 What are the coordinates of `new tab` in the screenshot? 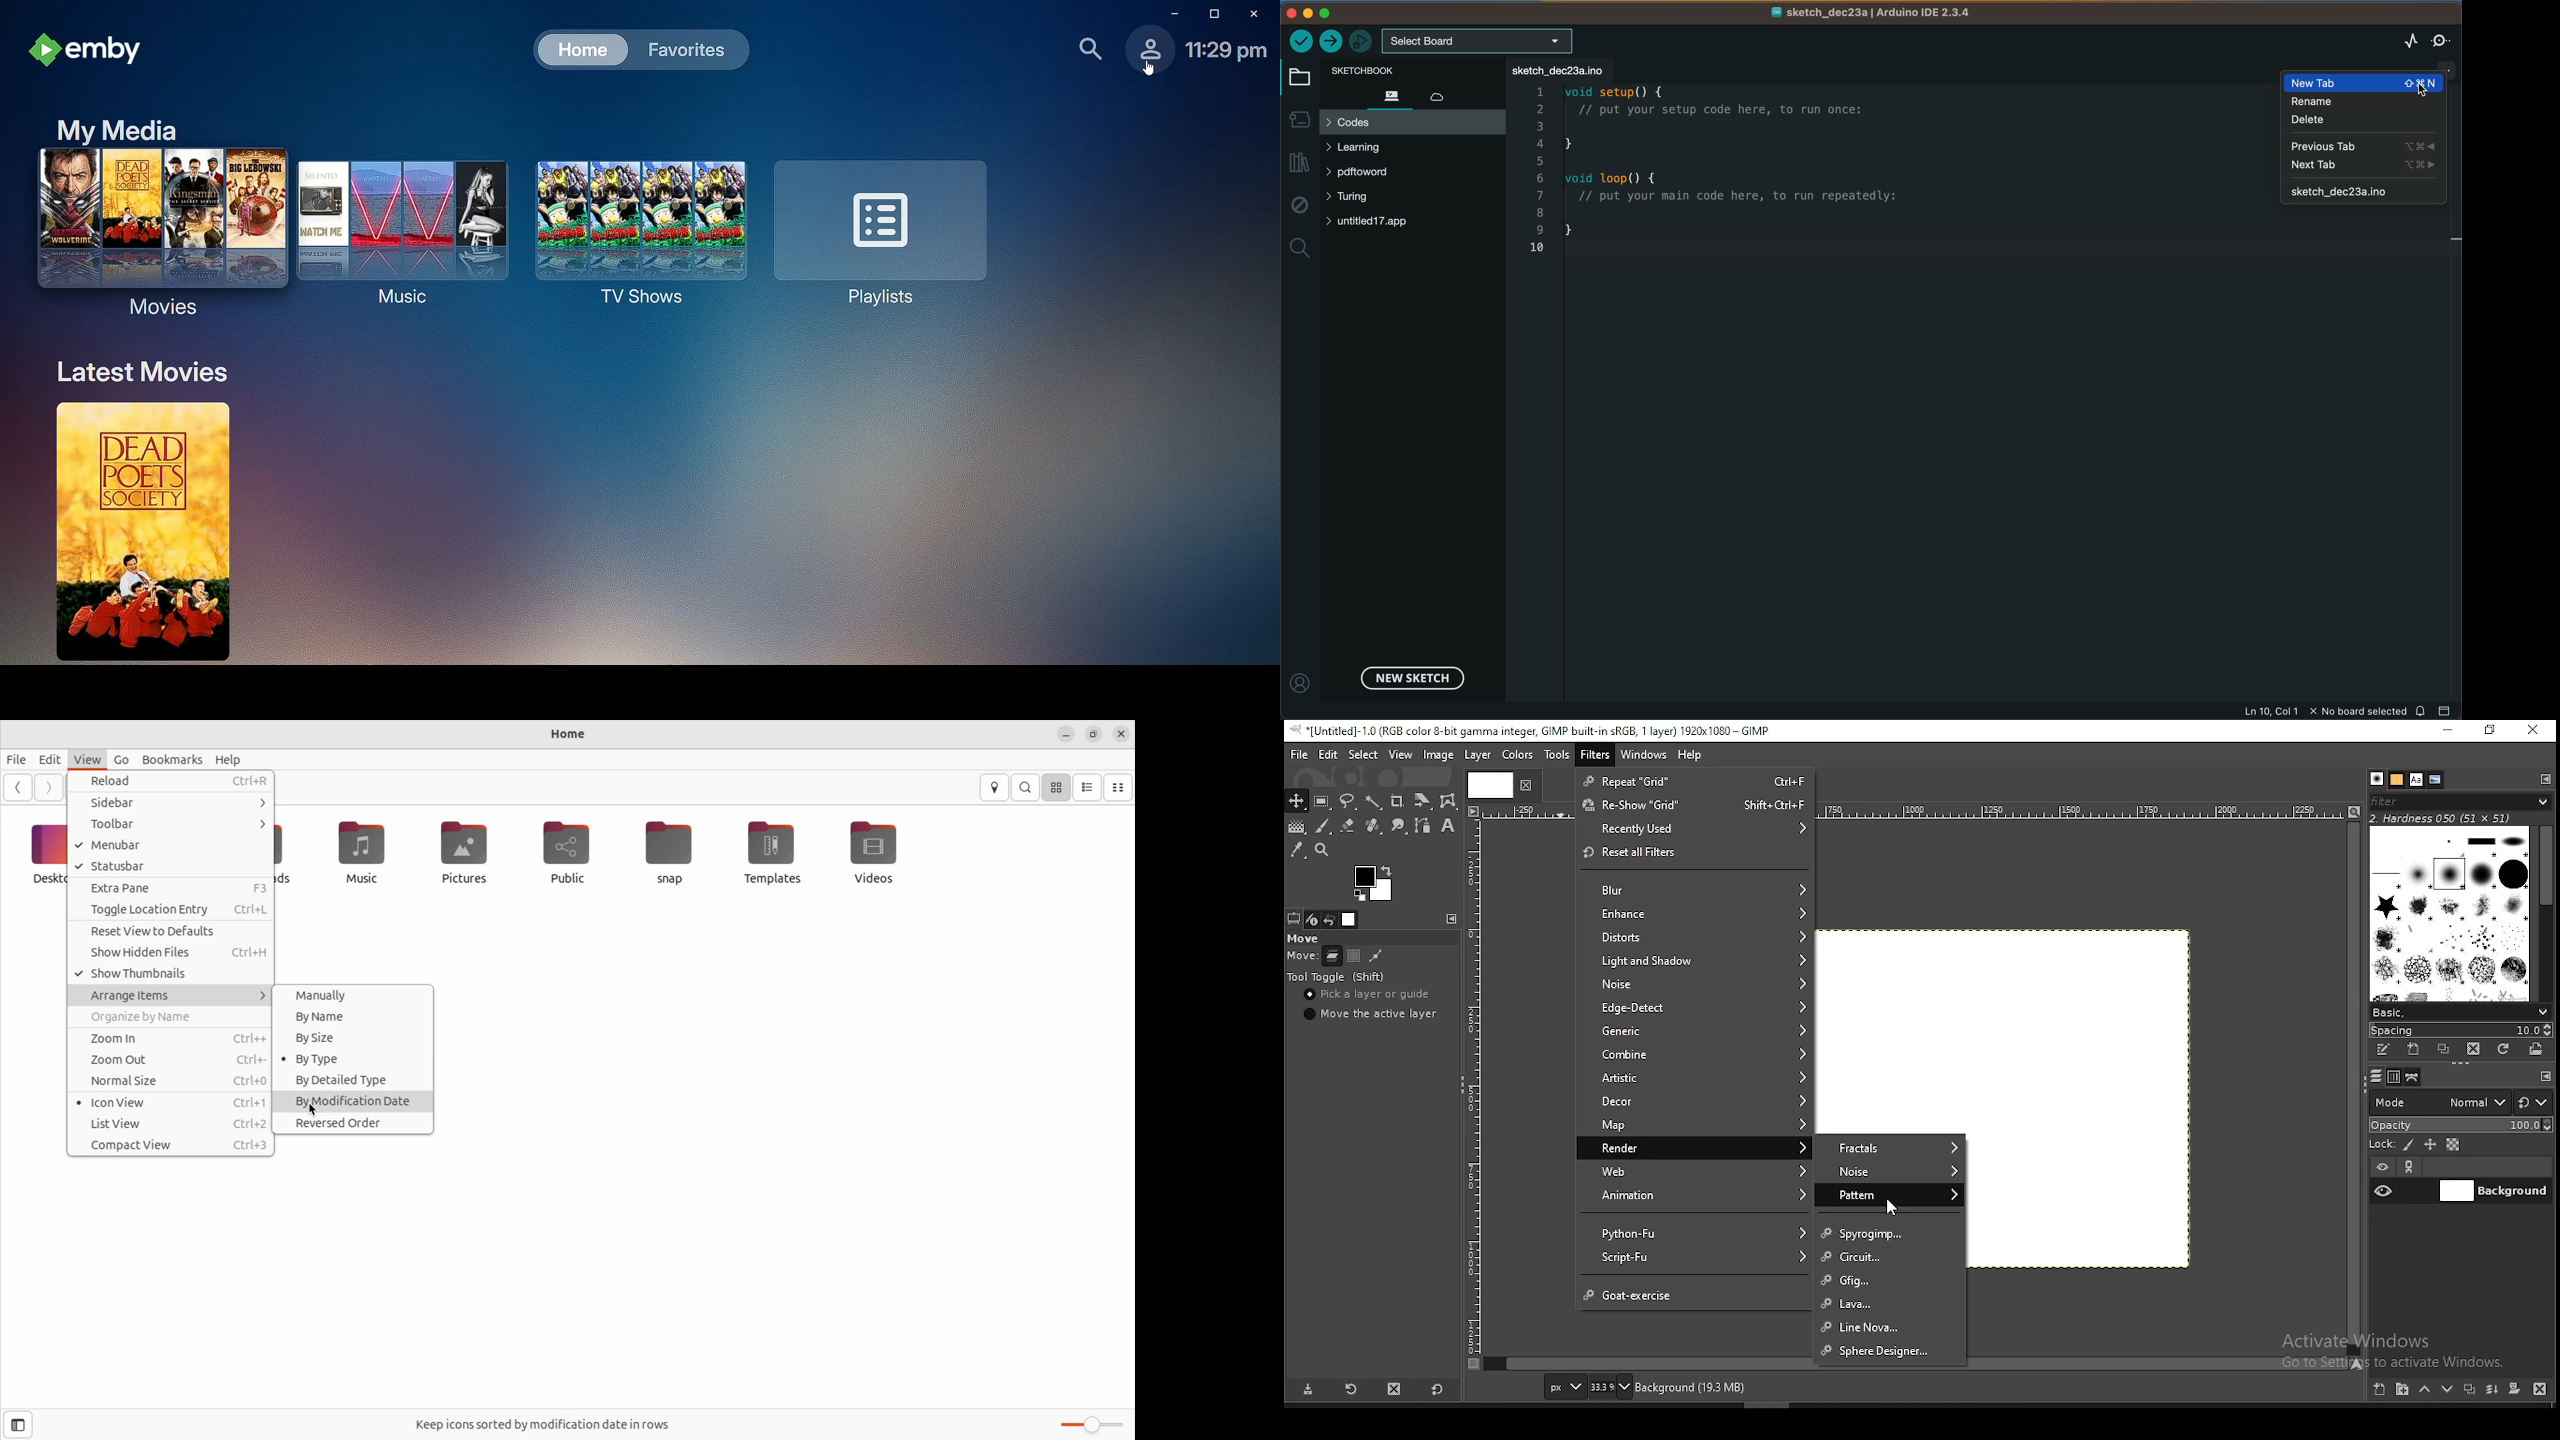 It's located at (2366, 83).